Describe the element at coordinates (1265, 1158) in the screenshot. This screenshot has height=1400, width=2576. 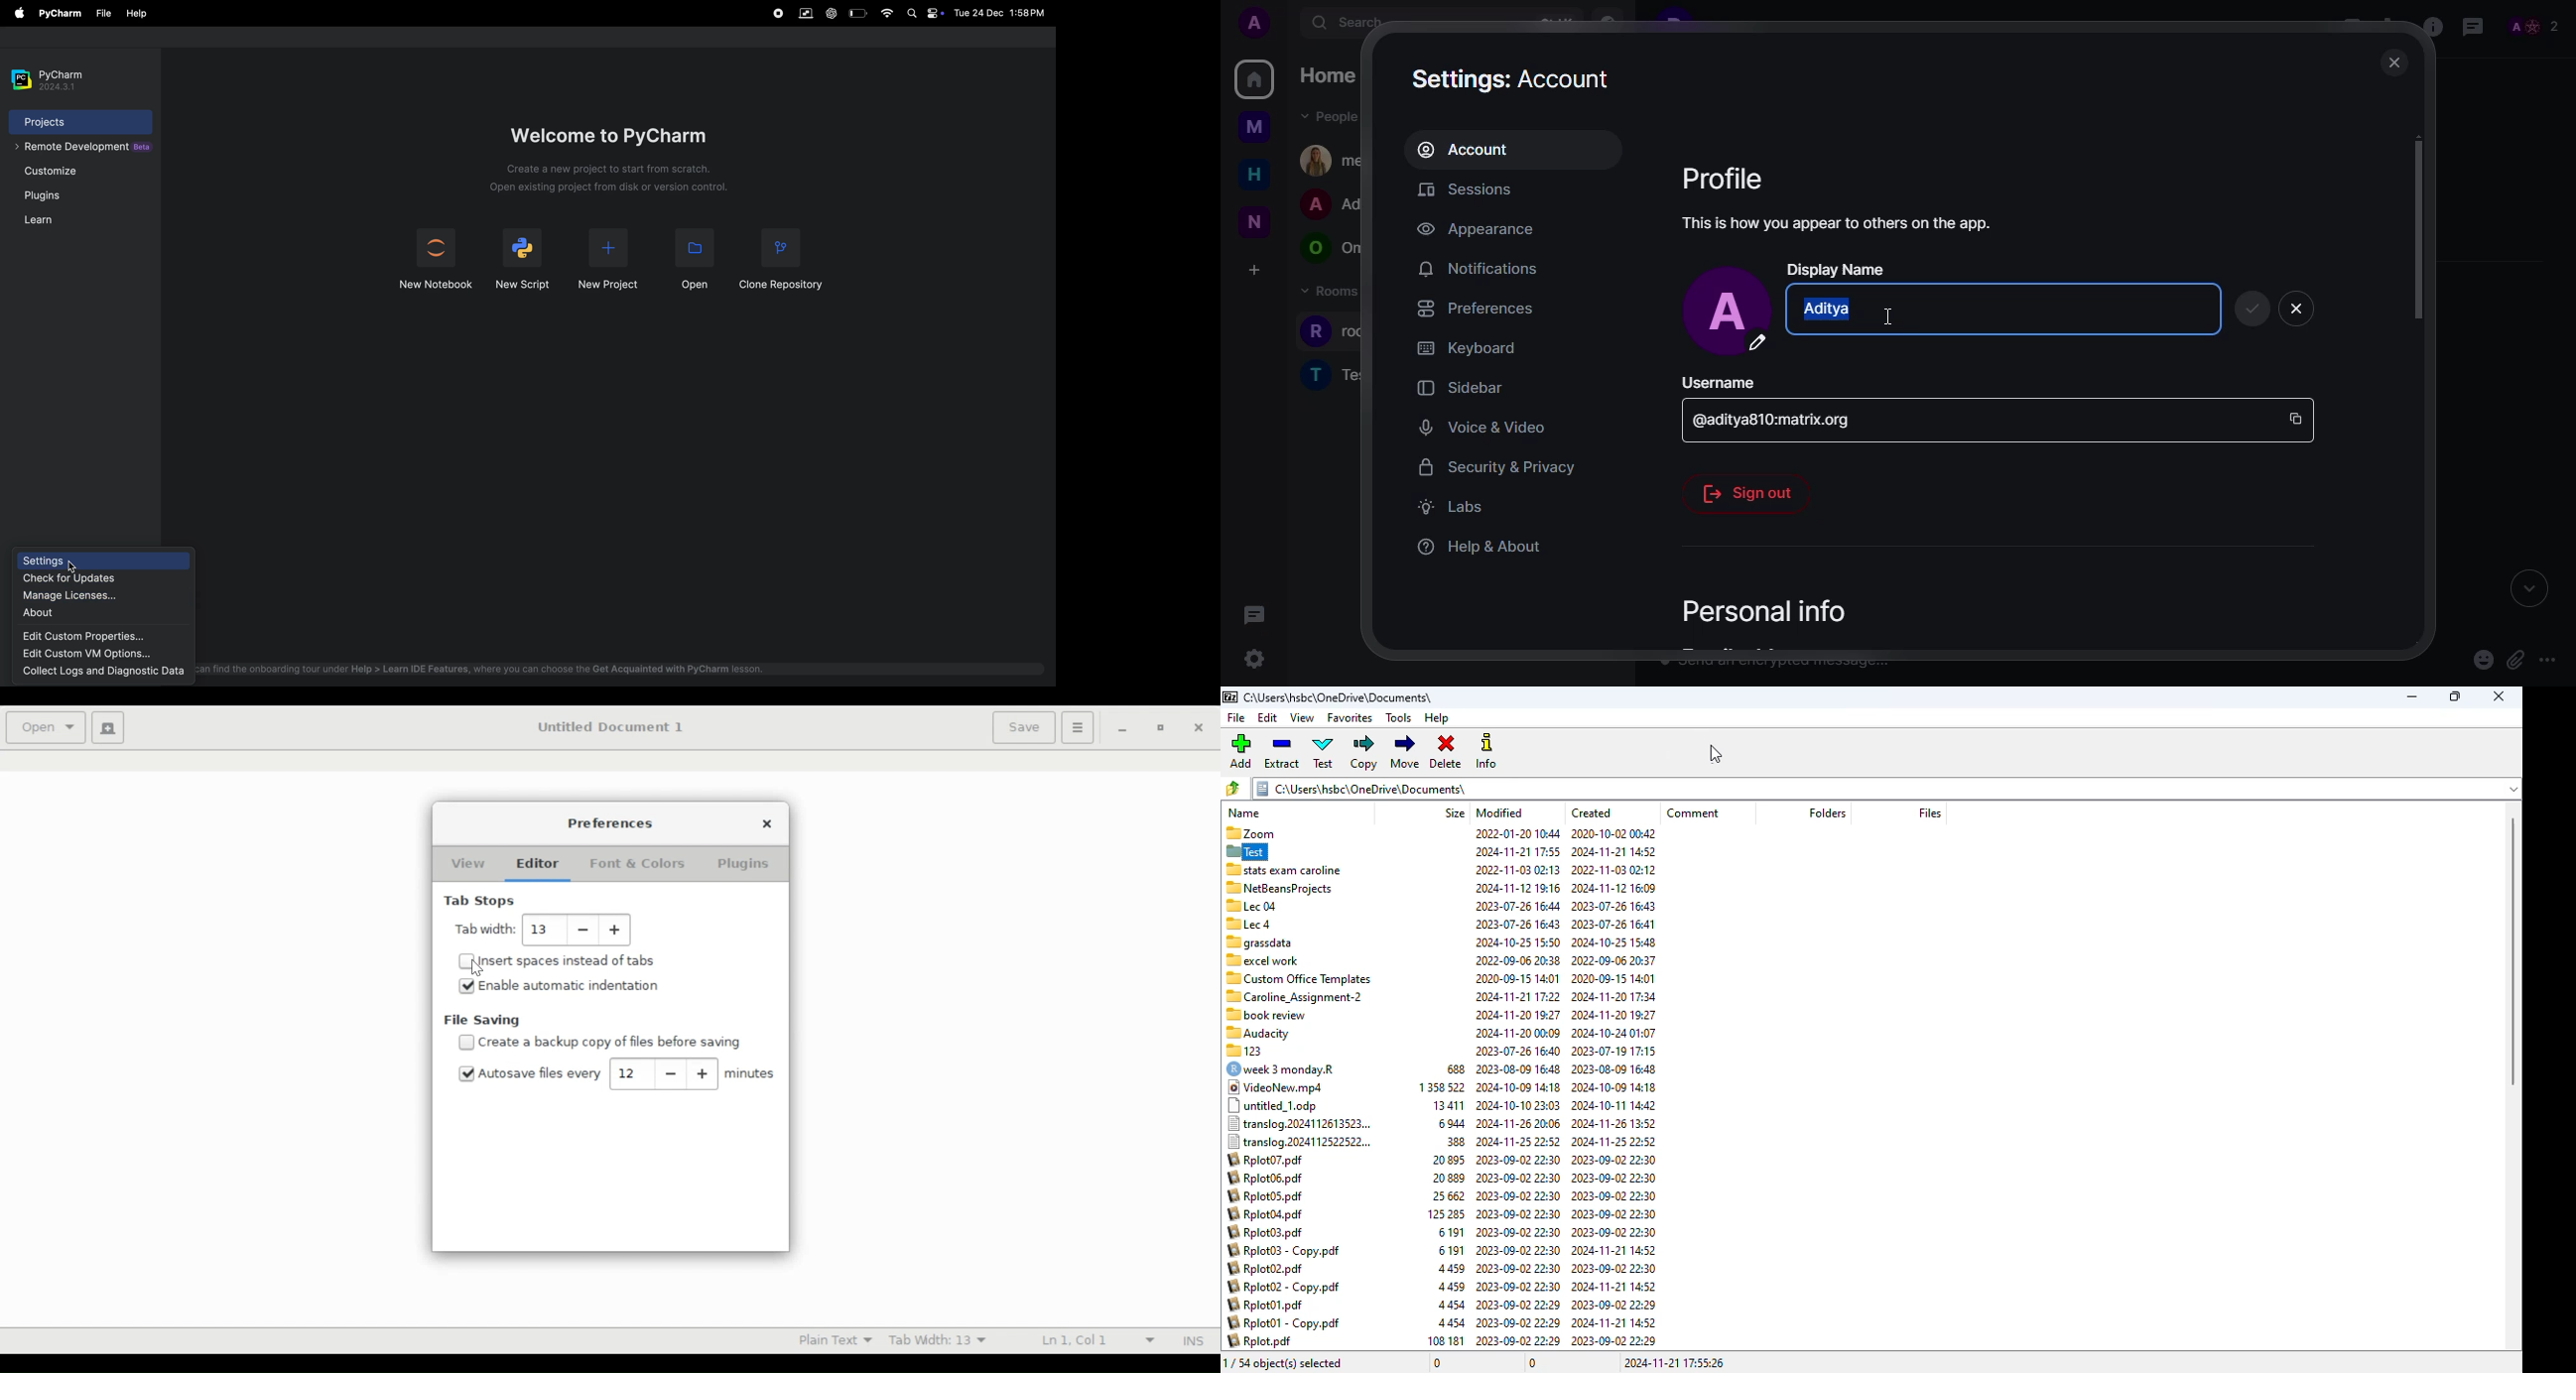
I see `Rplot07.pdf` at that location.